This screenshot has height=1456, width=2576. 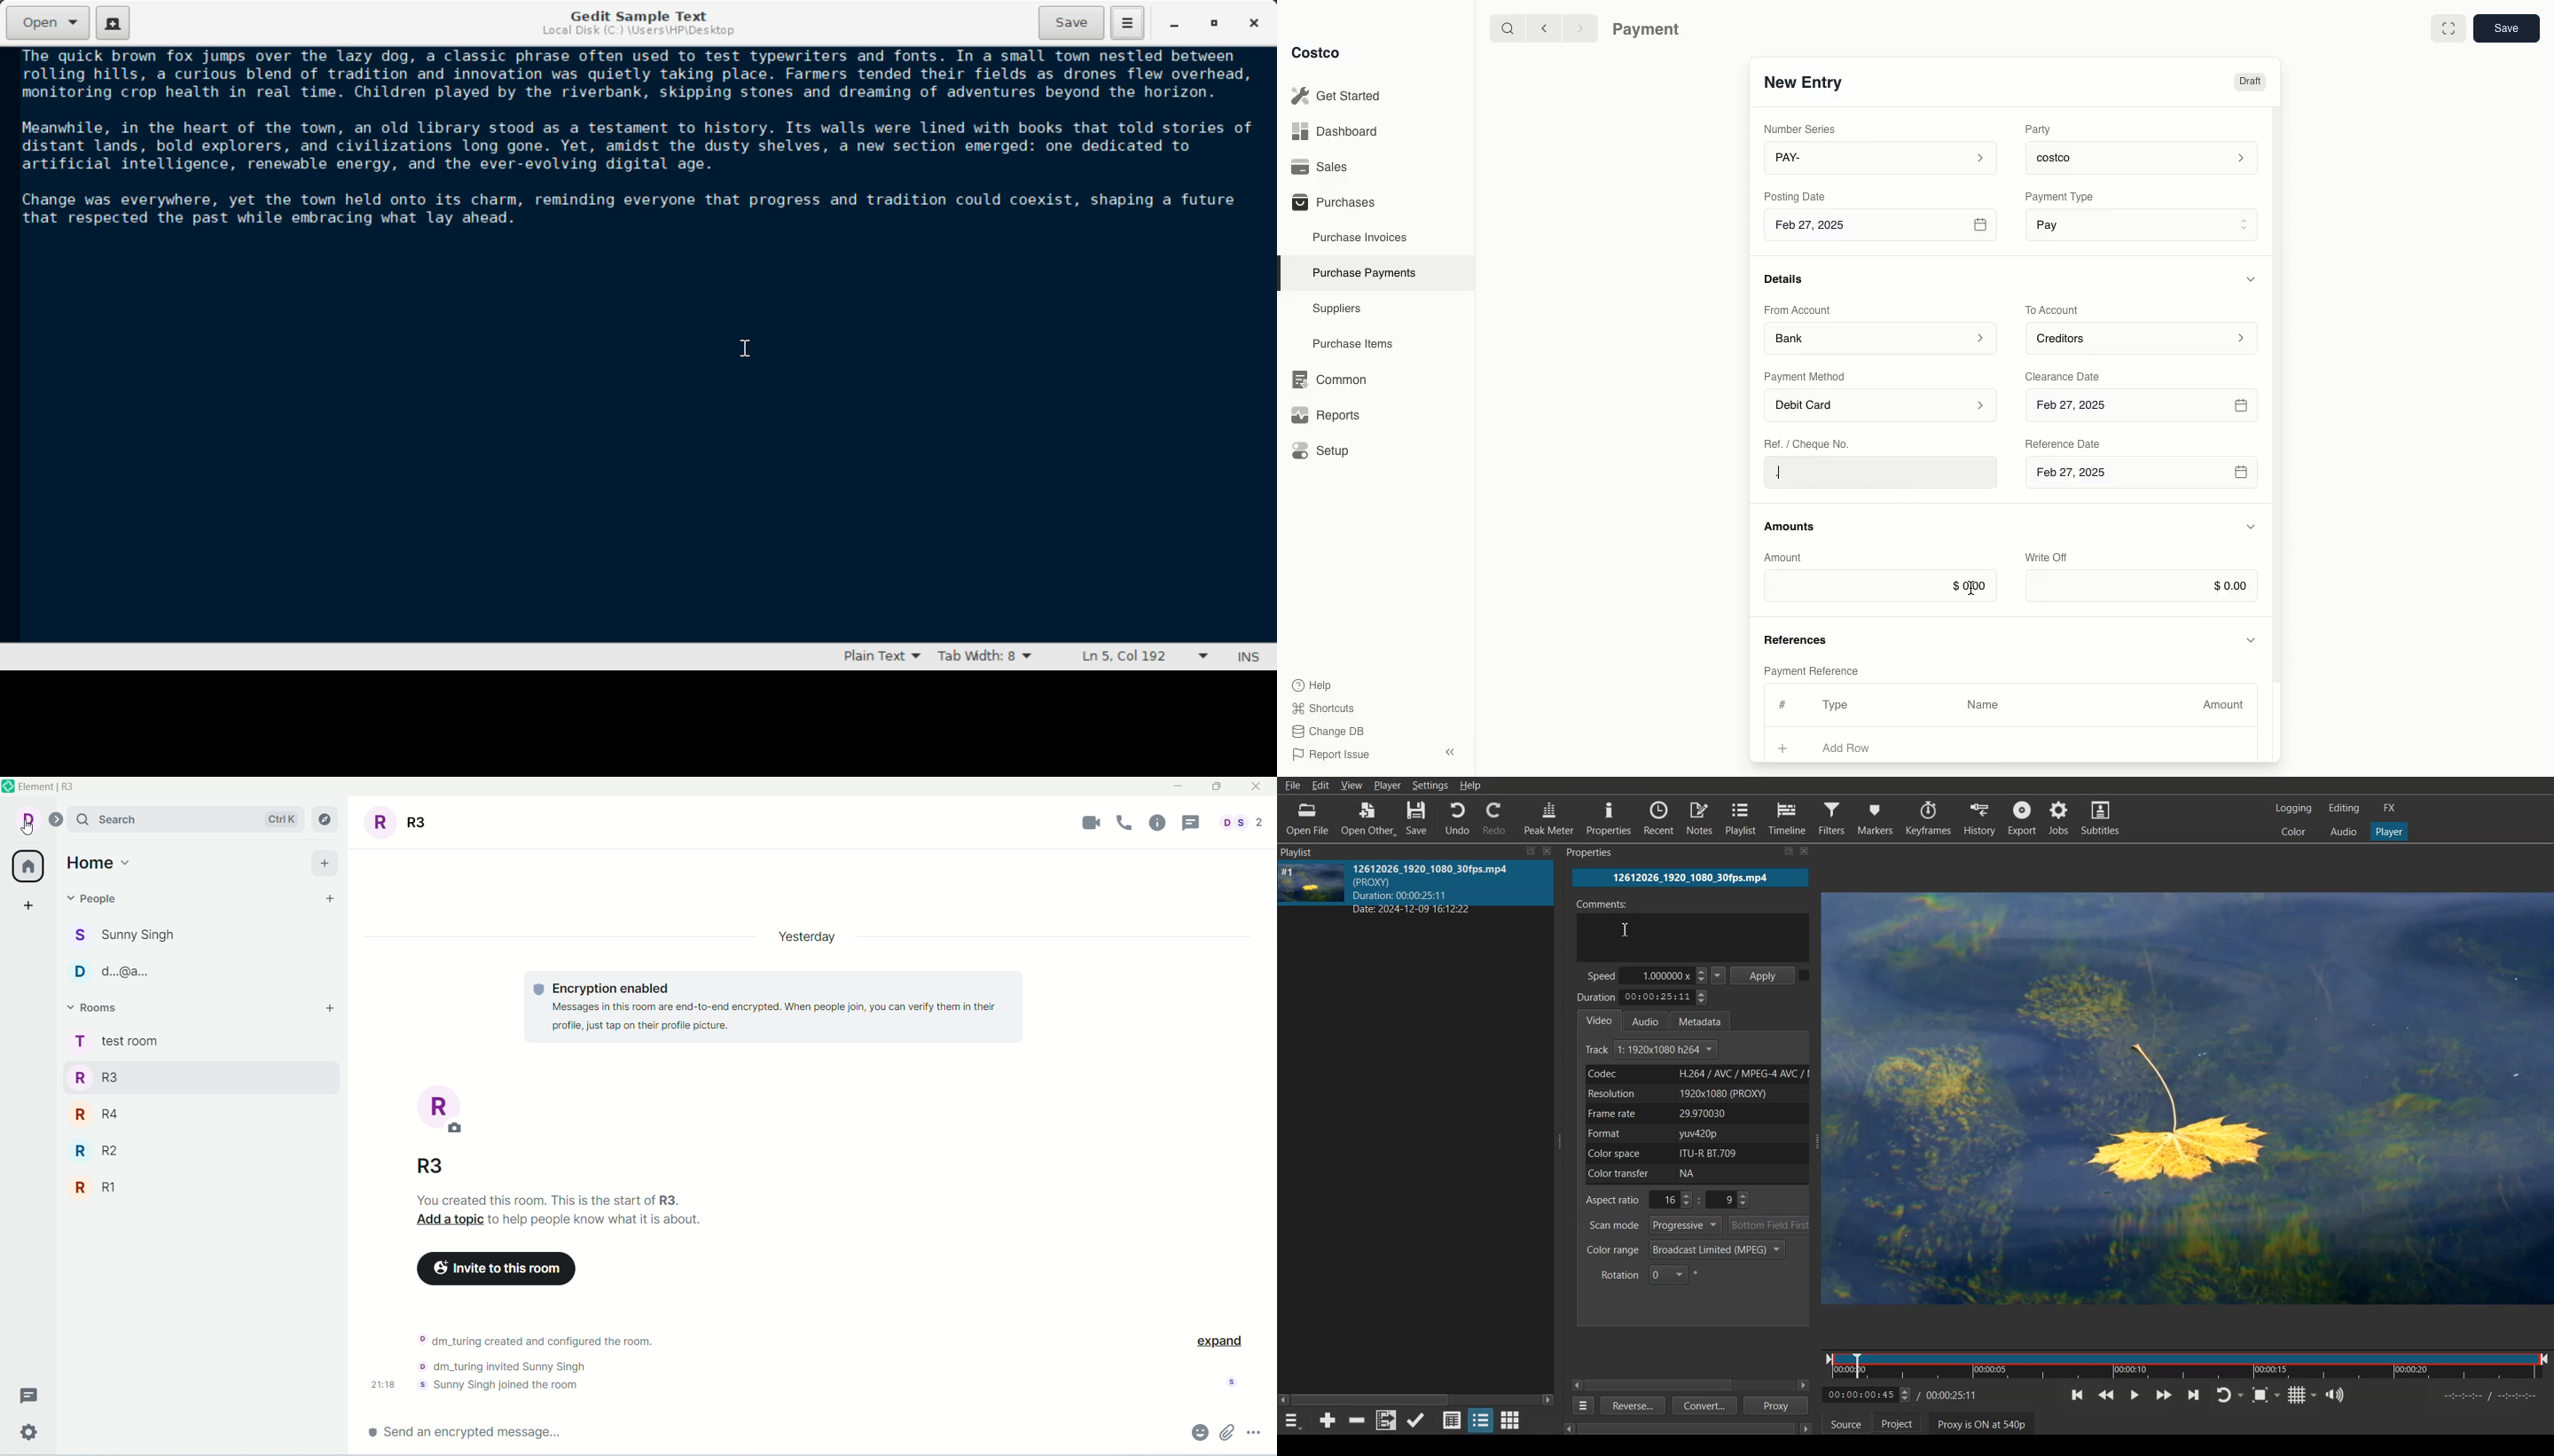 What do you see at coordinates (94, 1008) in the screenshot?
I see `rooms` at bounding box center [94, 1008].